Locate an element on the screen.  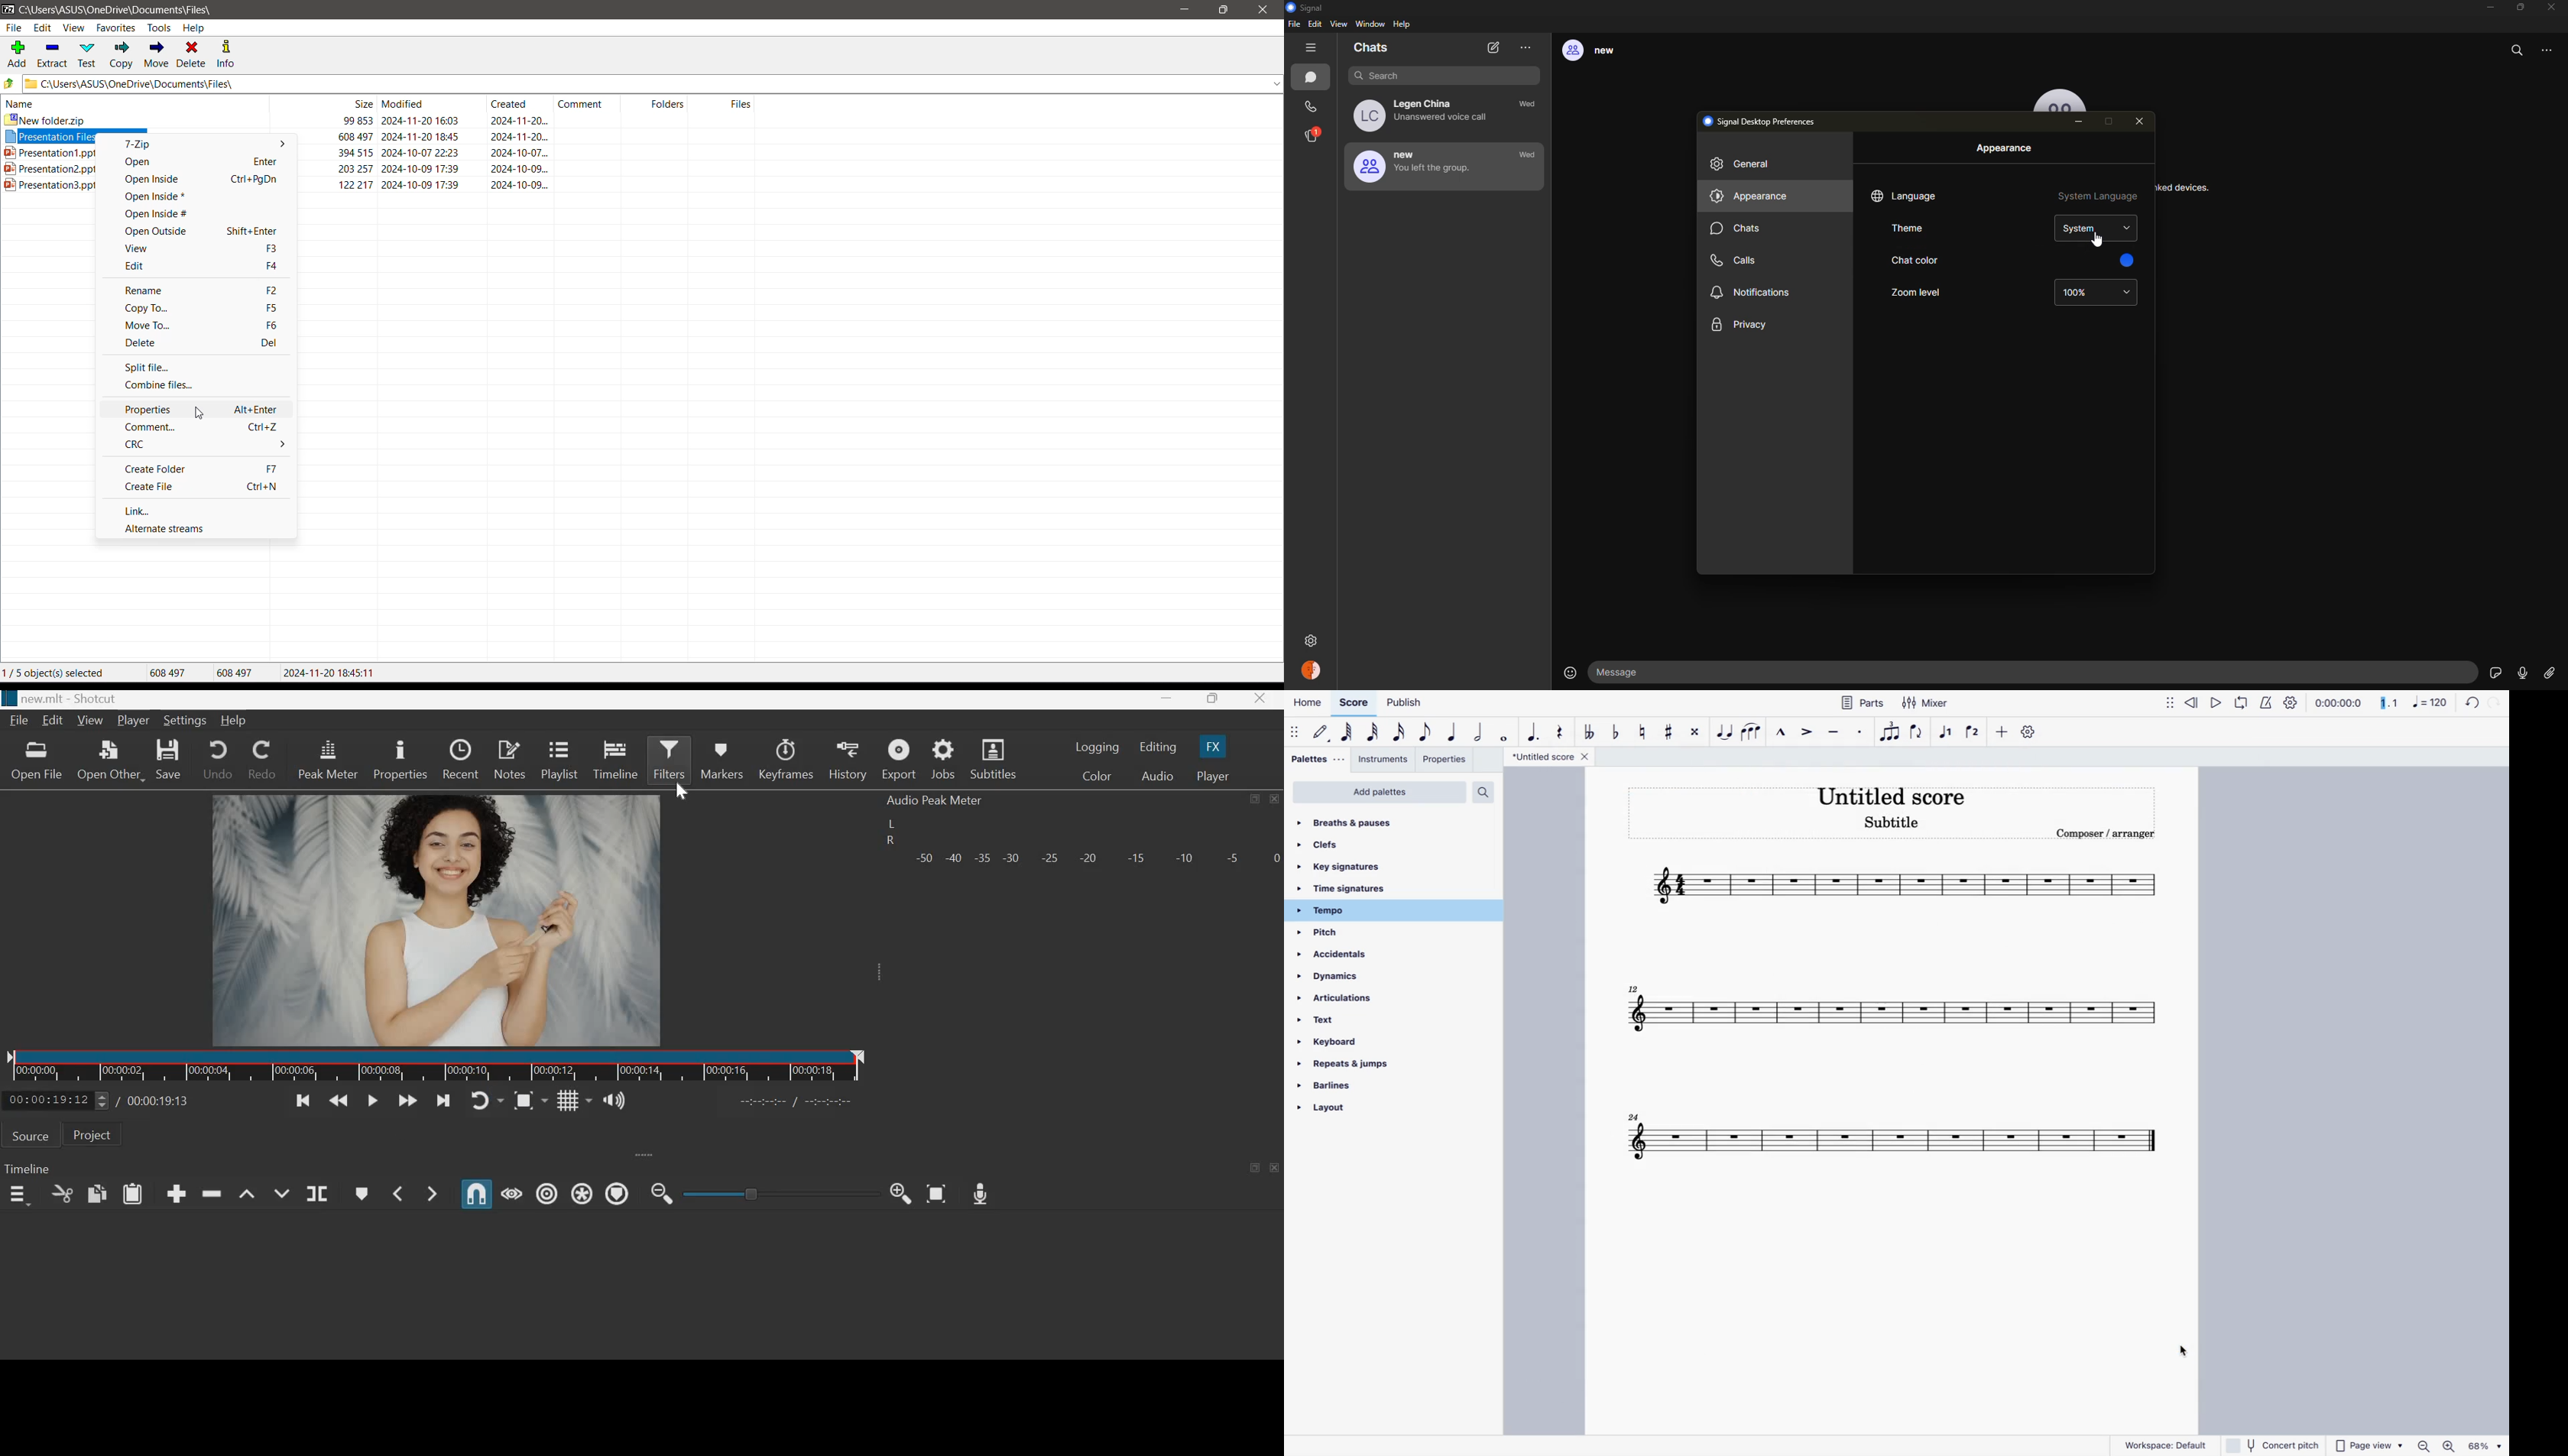
key signatures is located at coordinates (1352, 867).